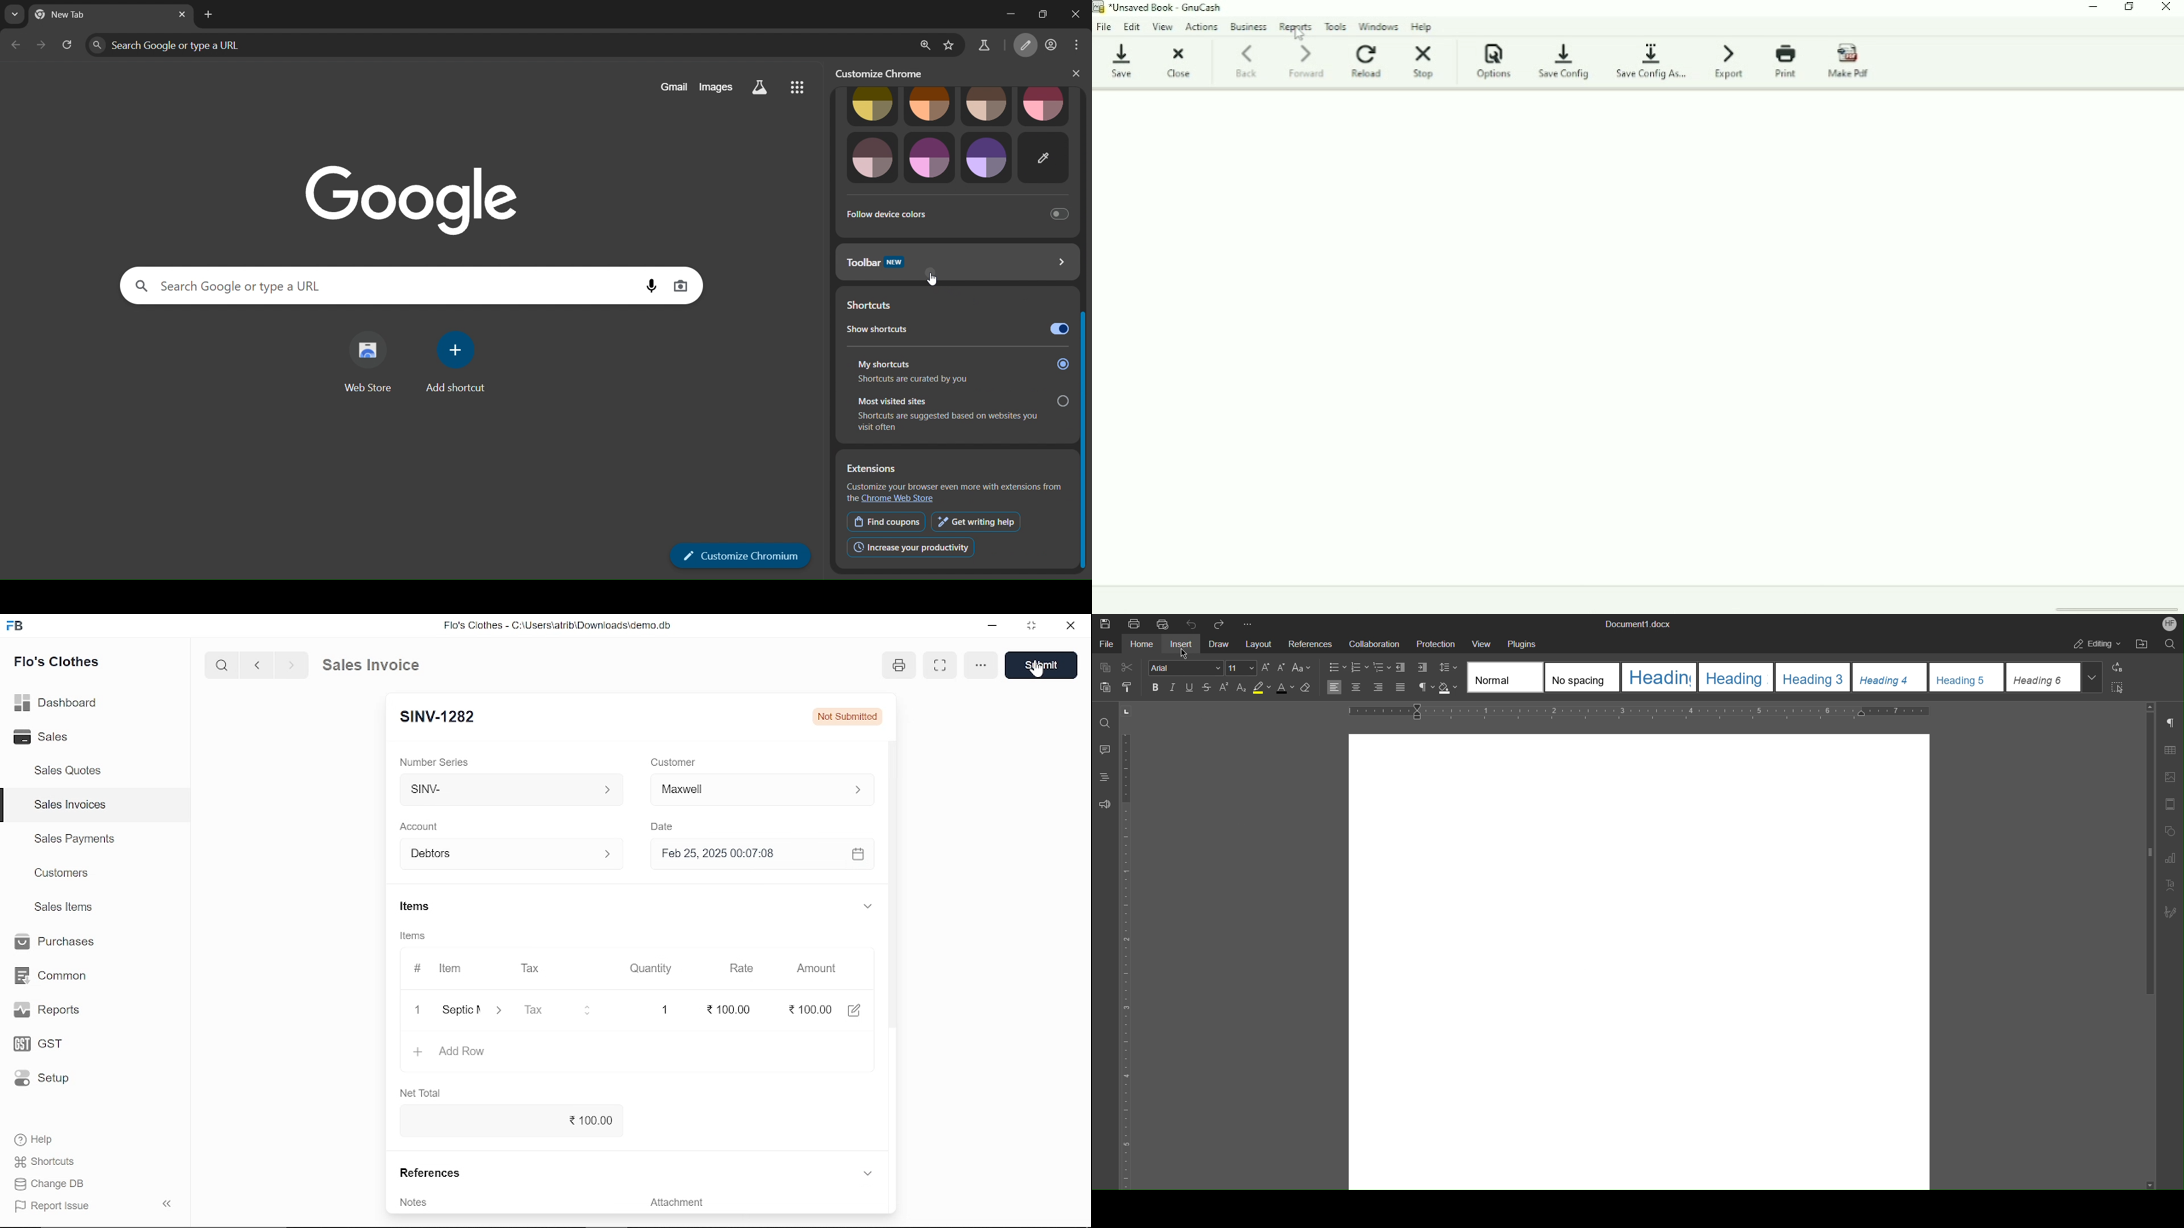  What do you see at coordinates (1484, 643) in the screenshot?
I see `View` at bounding box center [1484, 643].